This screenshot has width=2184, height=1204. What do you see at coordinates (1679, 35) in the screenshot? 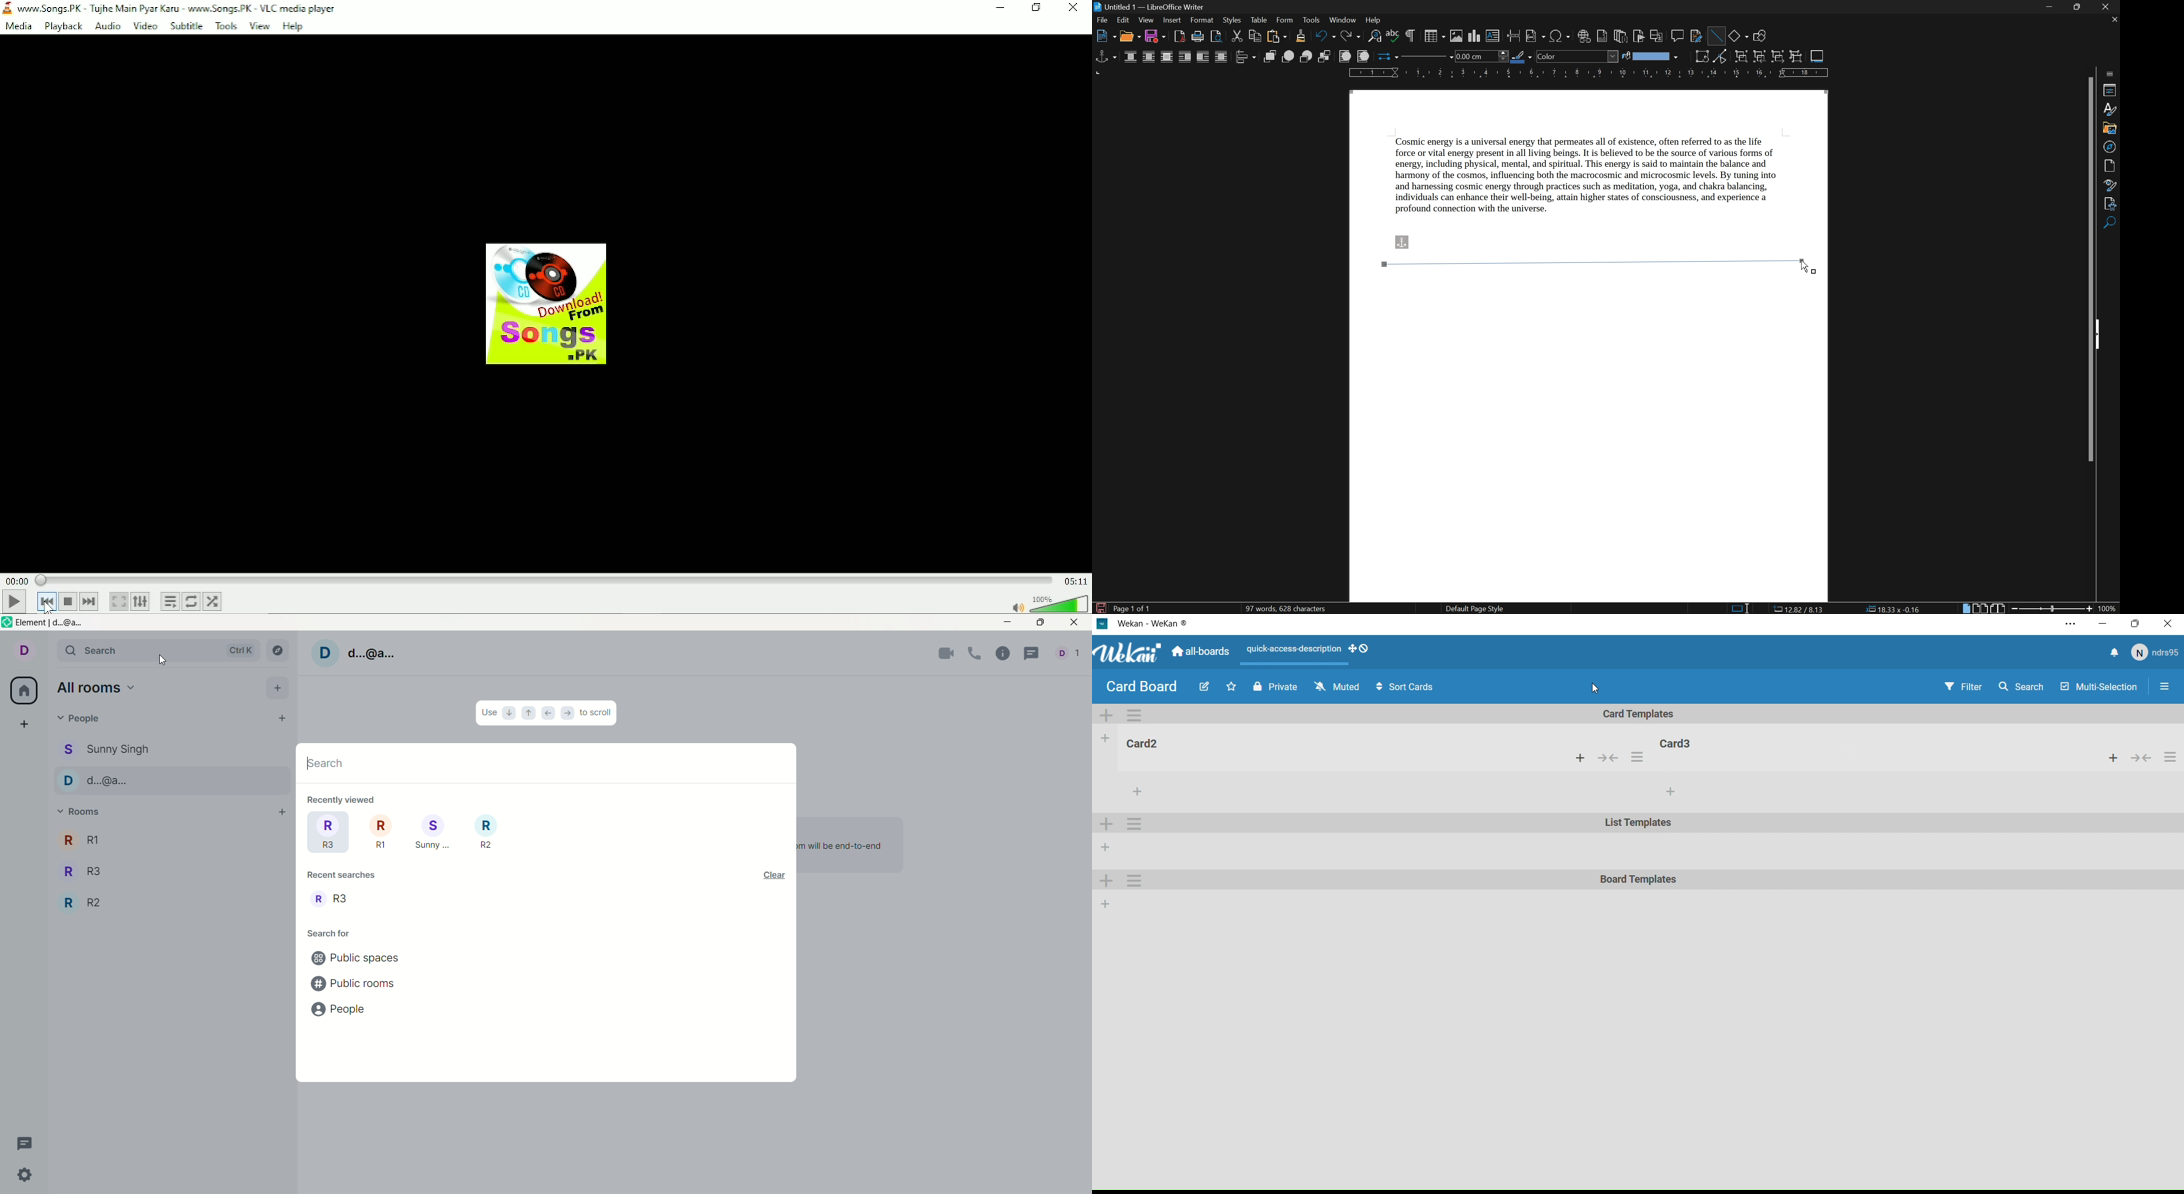
I see `insert comment` at bounding box center [1679, 35].